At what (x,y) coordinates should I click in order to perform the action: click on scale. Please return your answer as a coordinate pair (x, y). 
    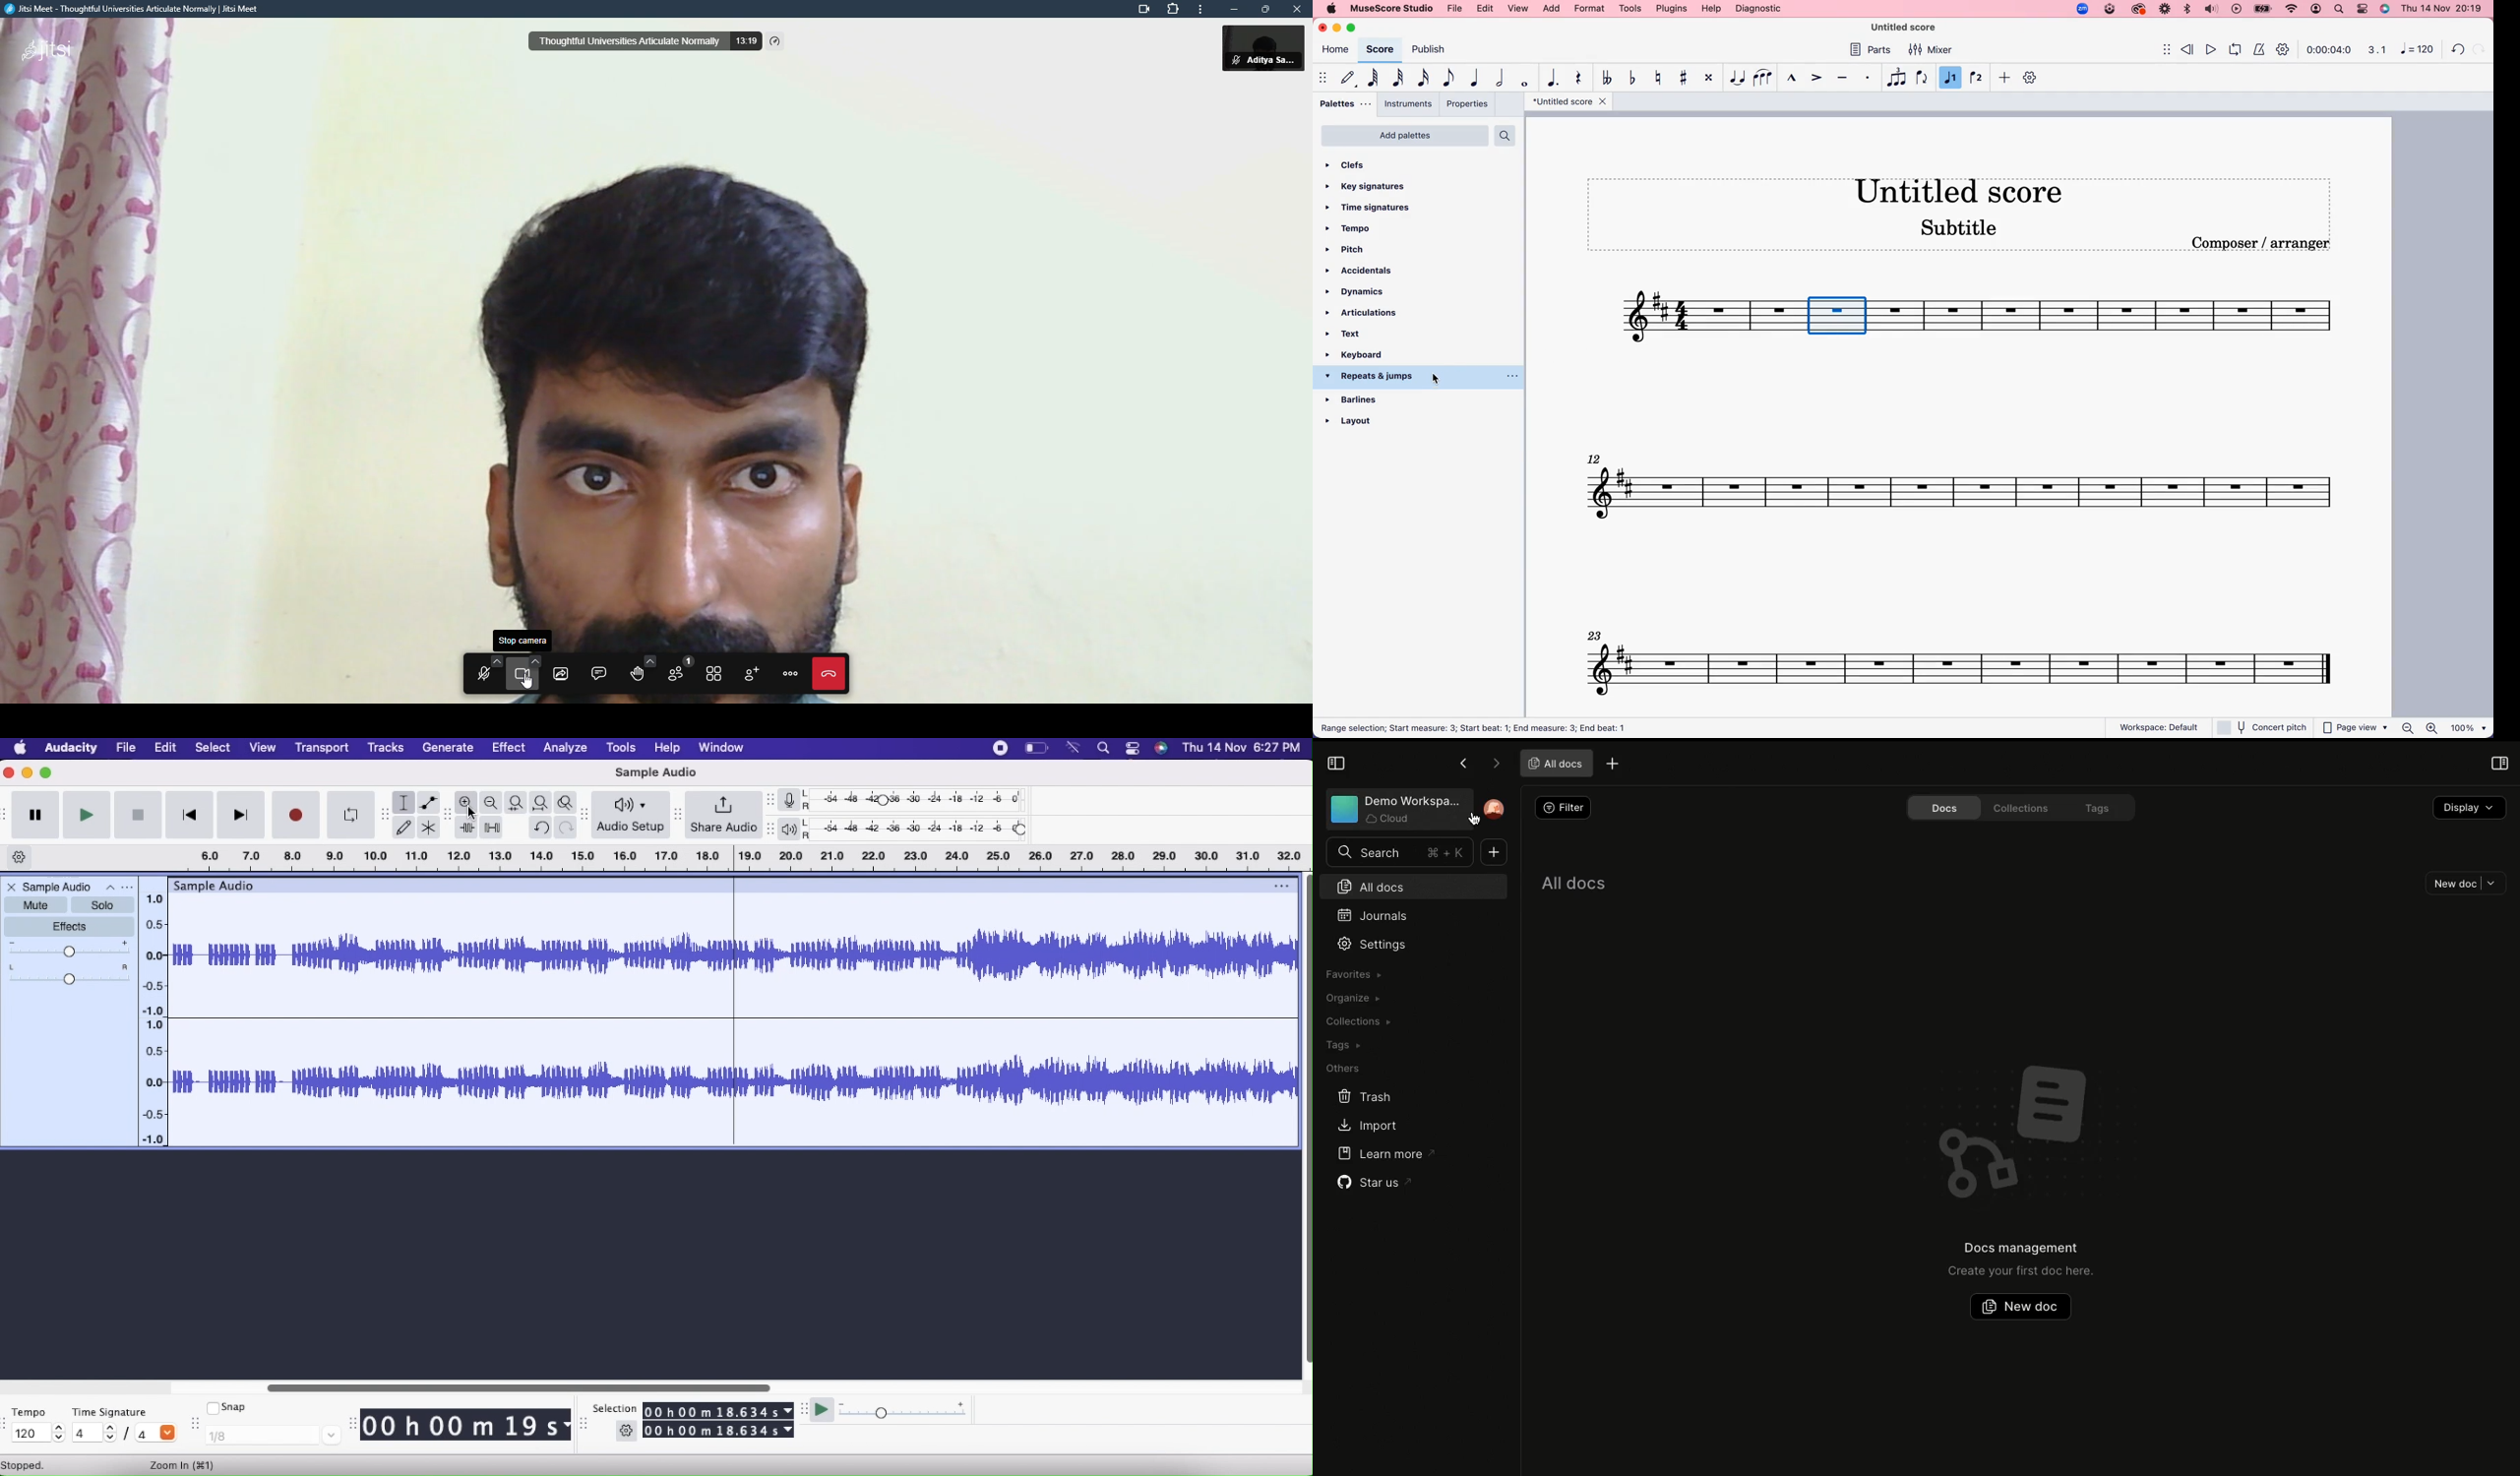
    Looking at the image, I should click on (2375, 50).